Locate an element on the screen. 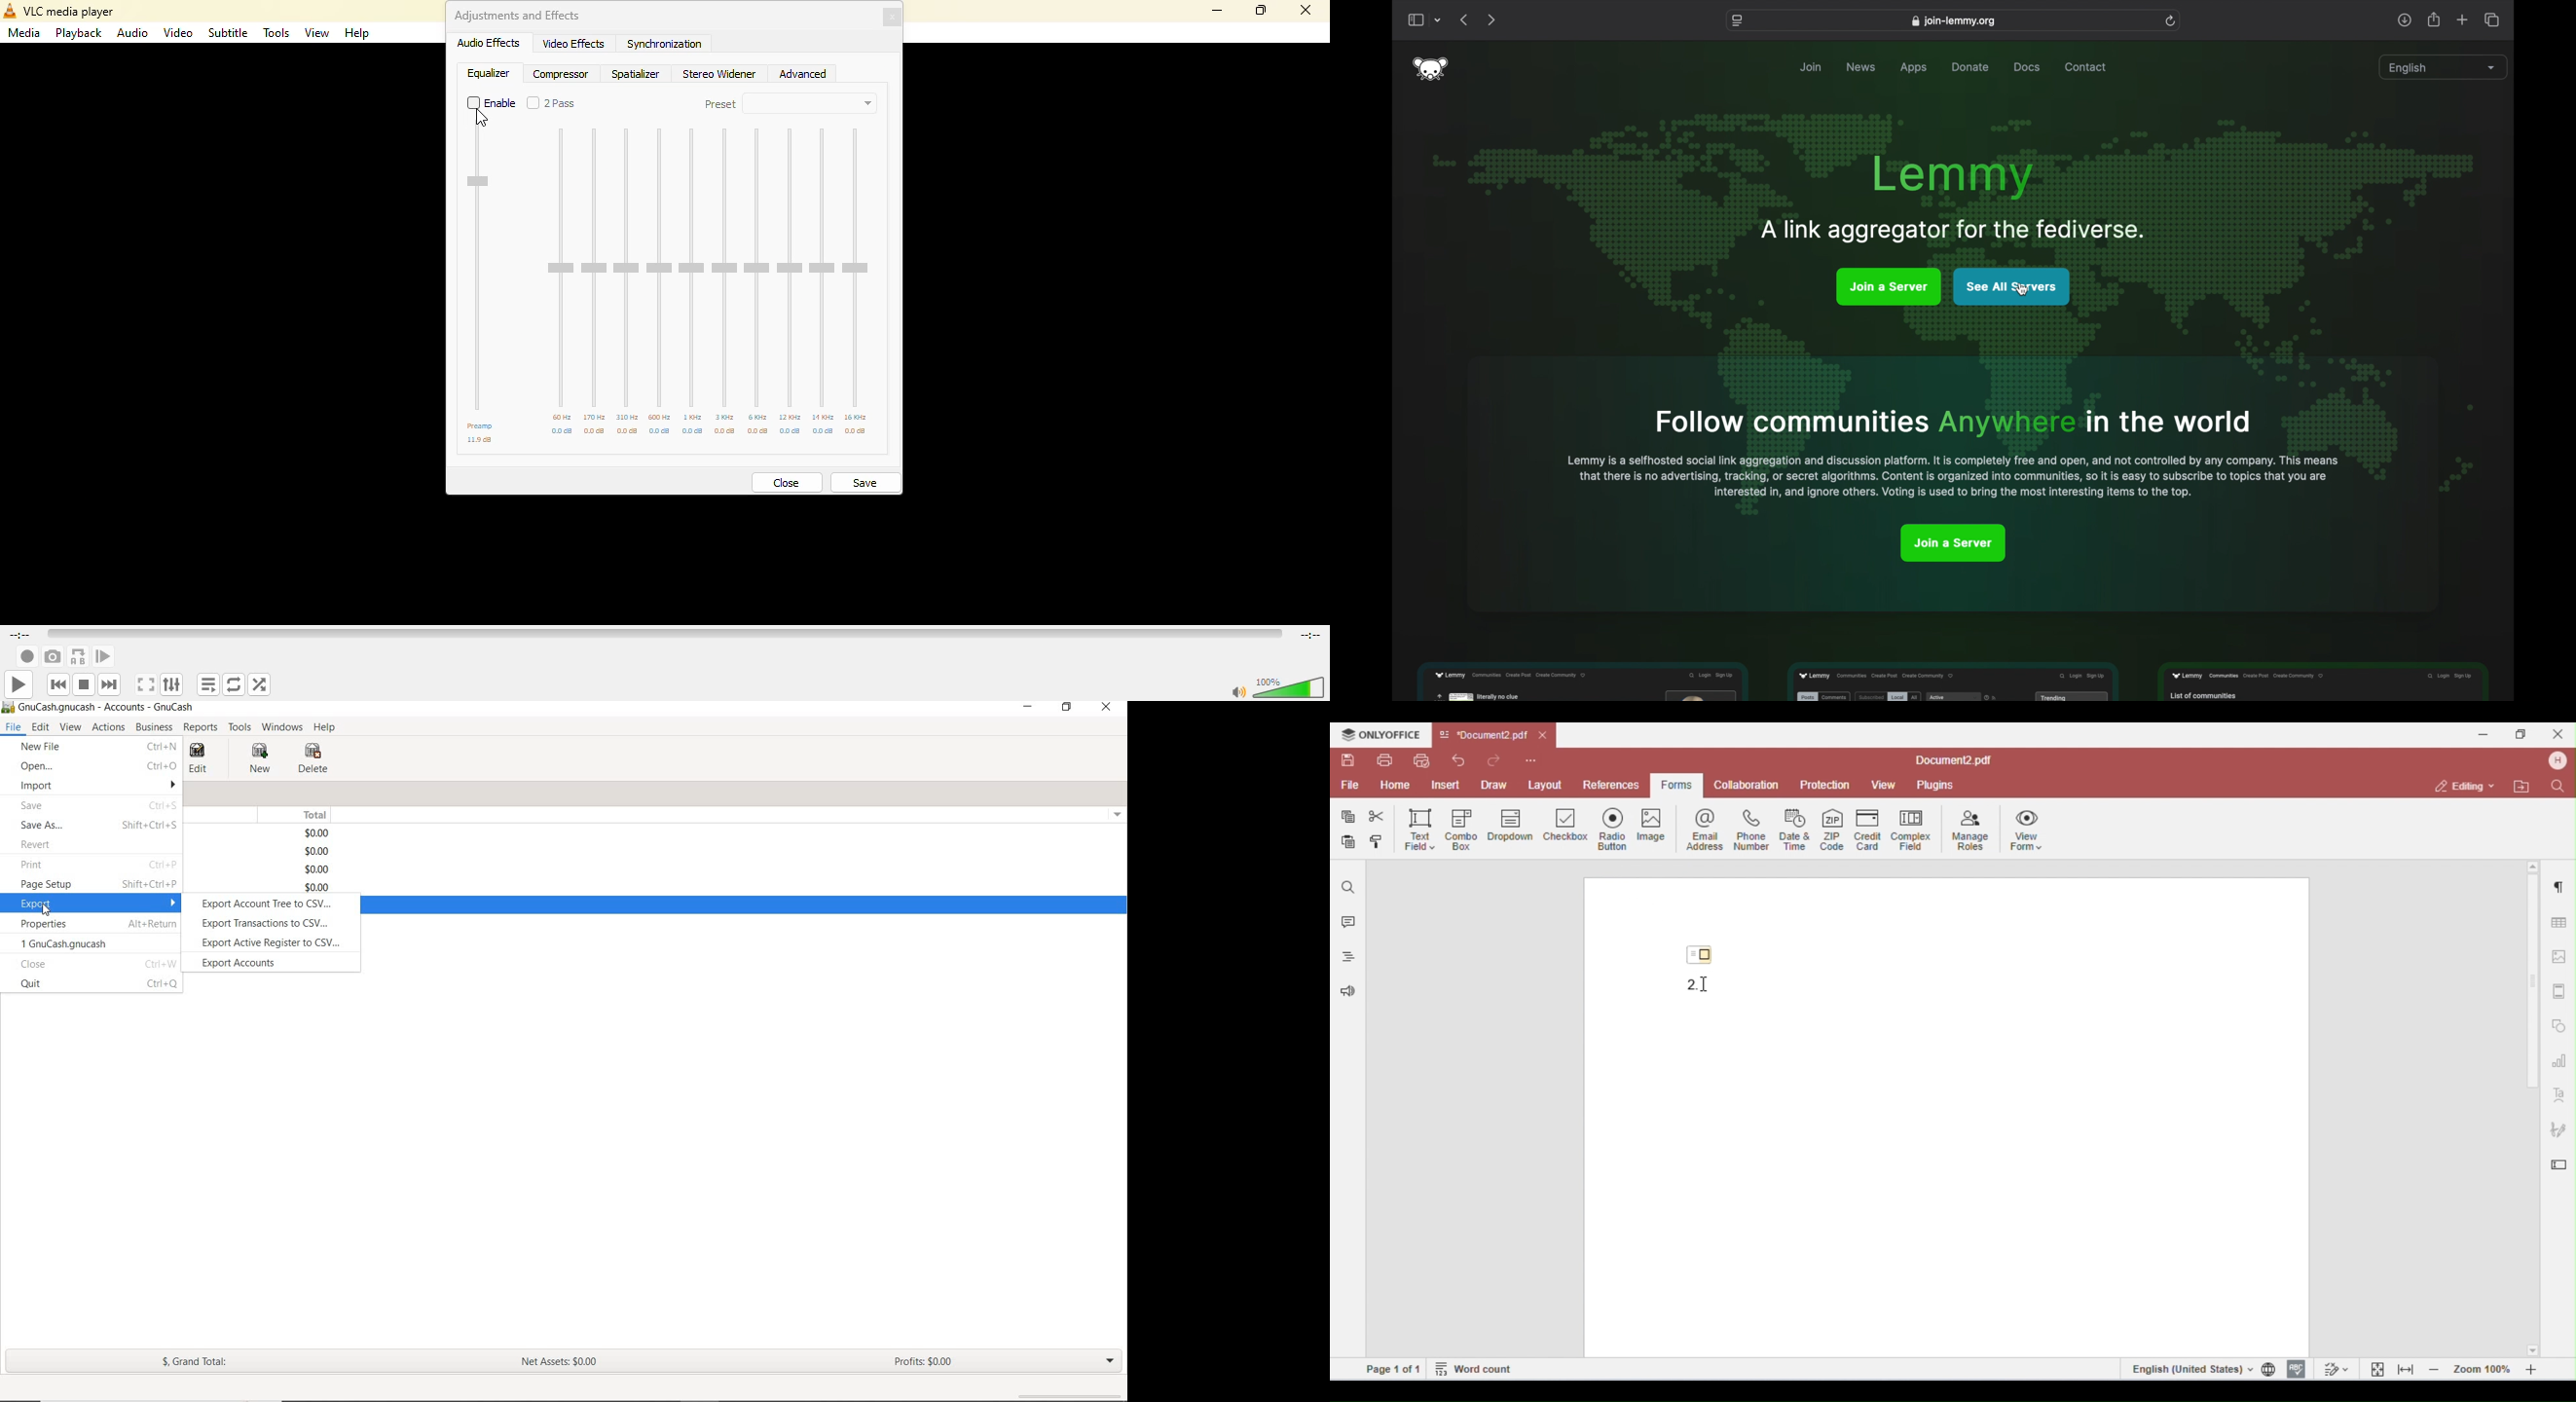  EXPORT is located at coordinates (33, 905).